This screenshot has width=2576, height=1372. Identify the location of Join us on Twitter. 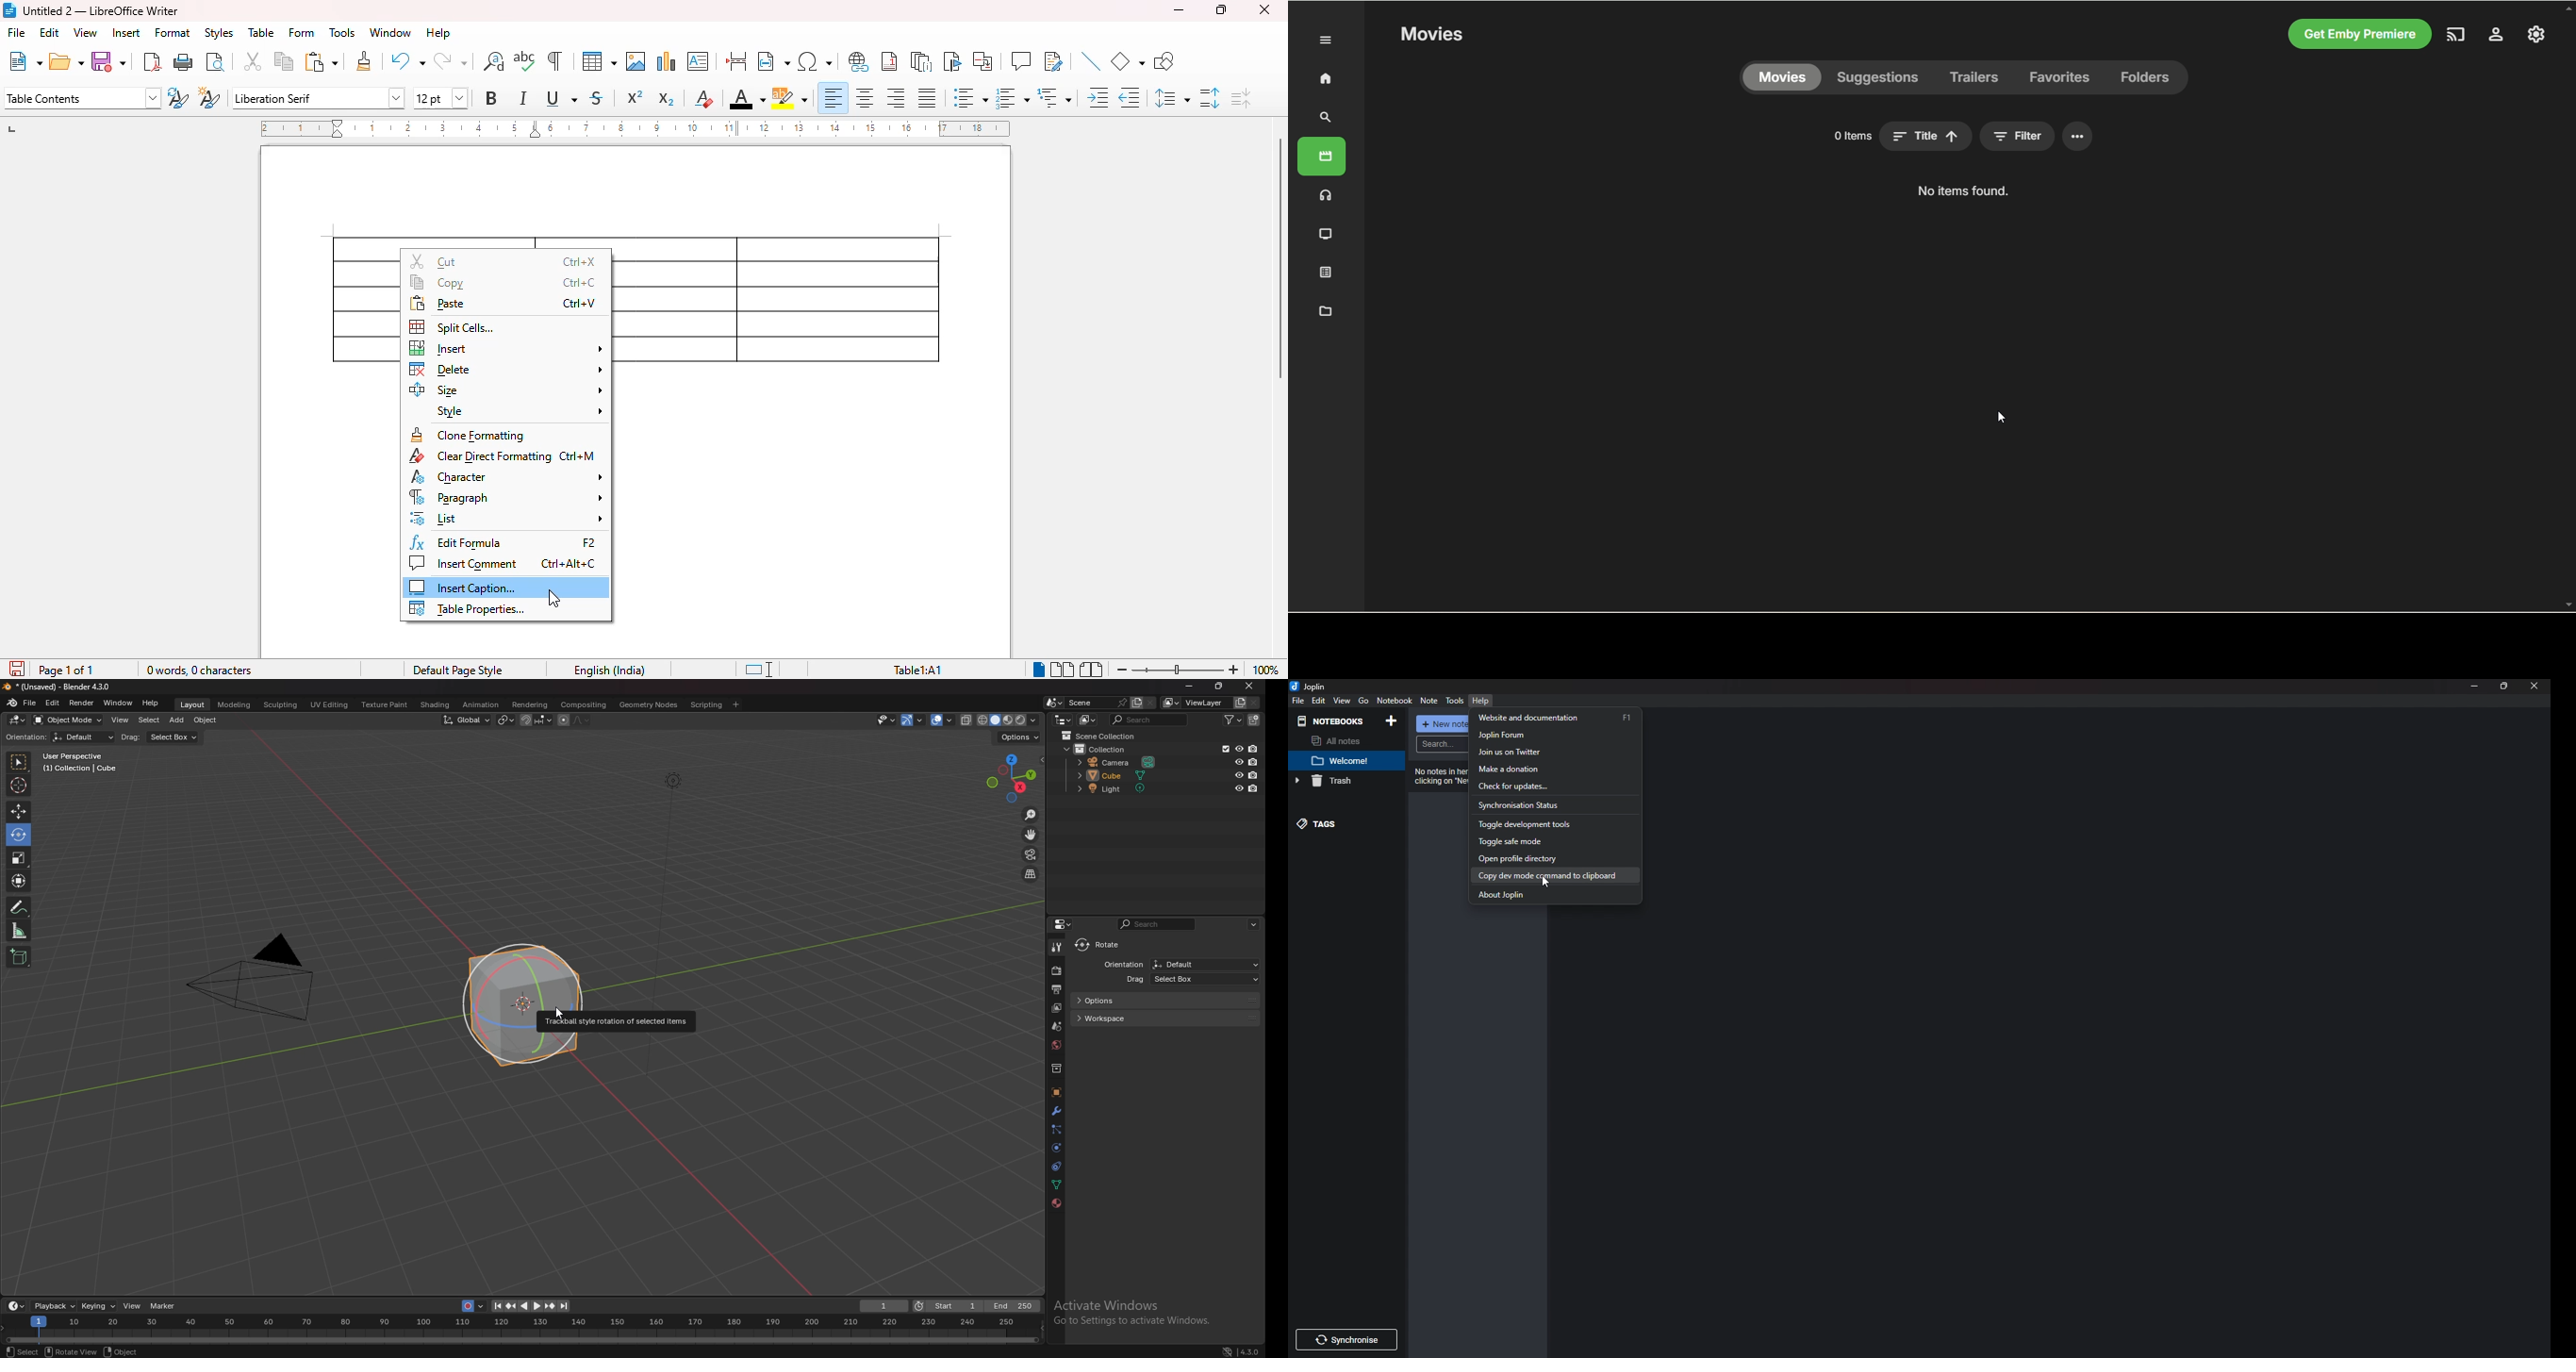
(1547, 751).